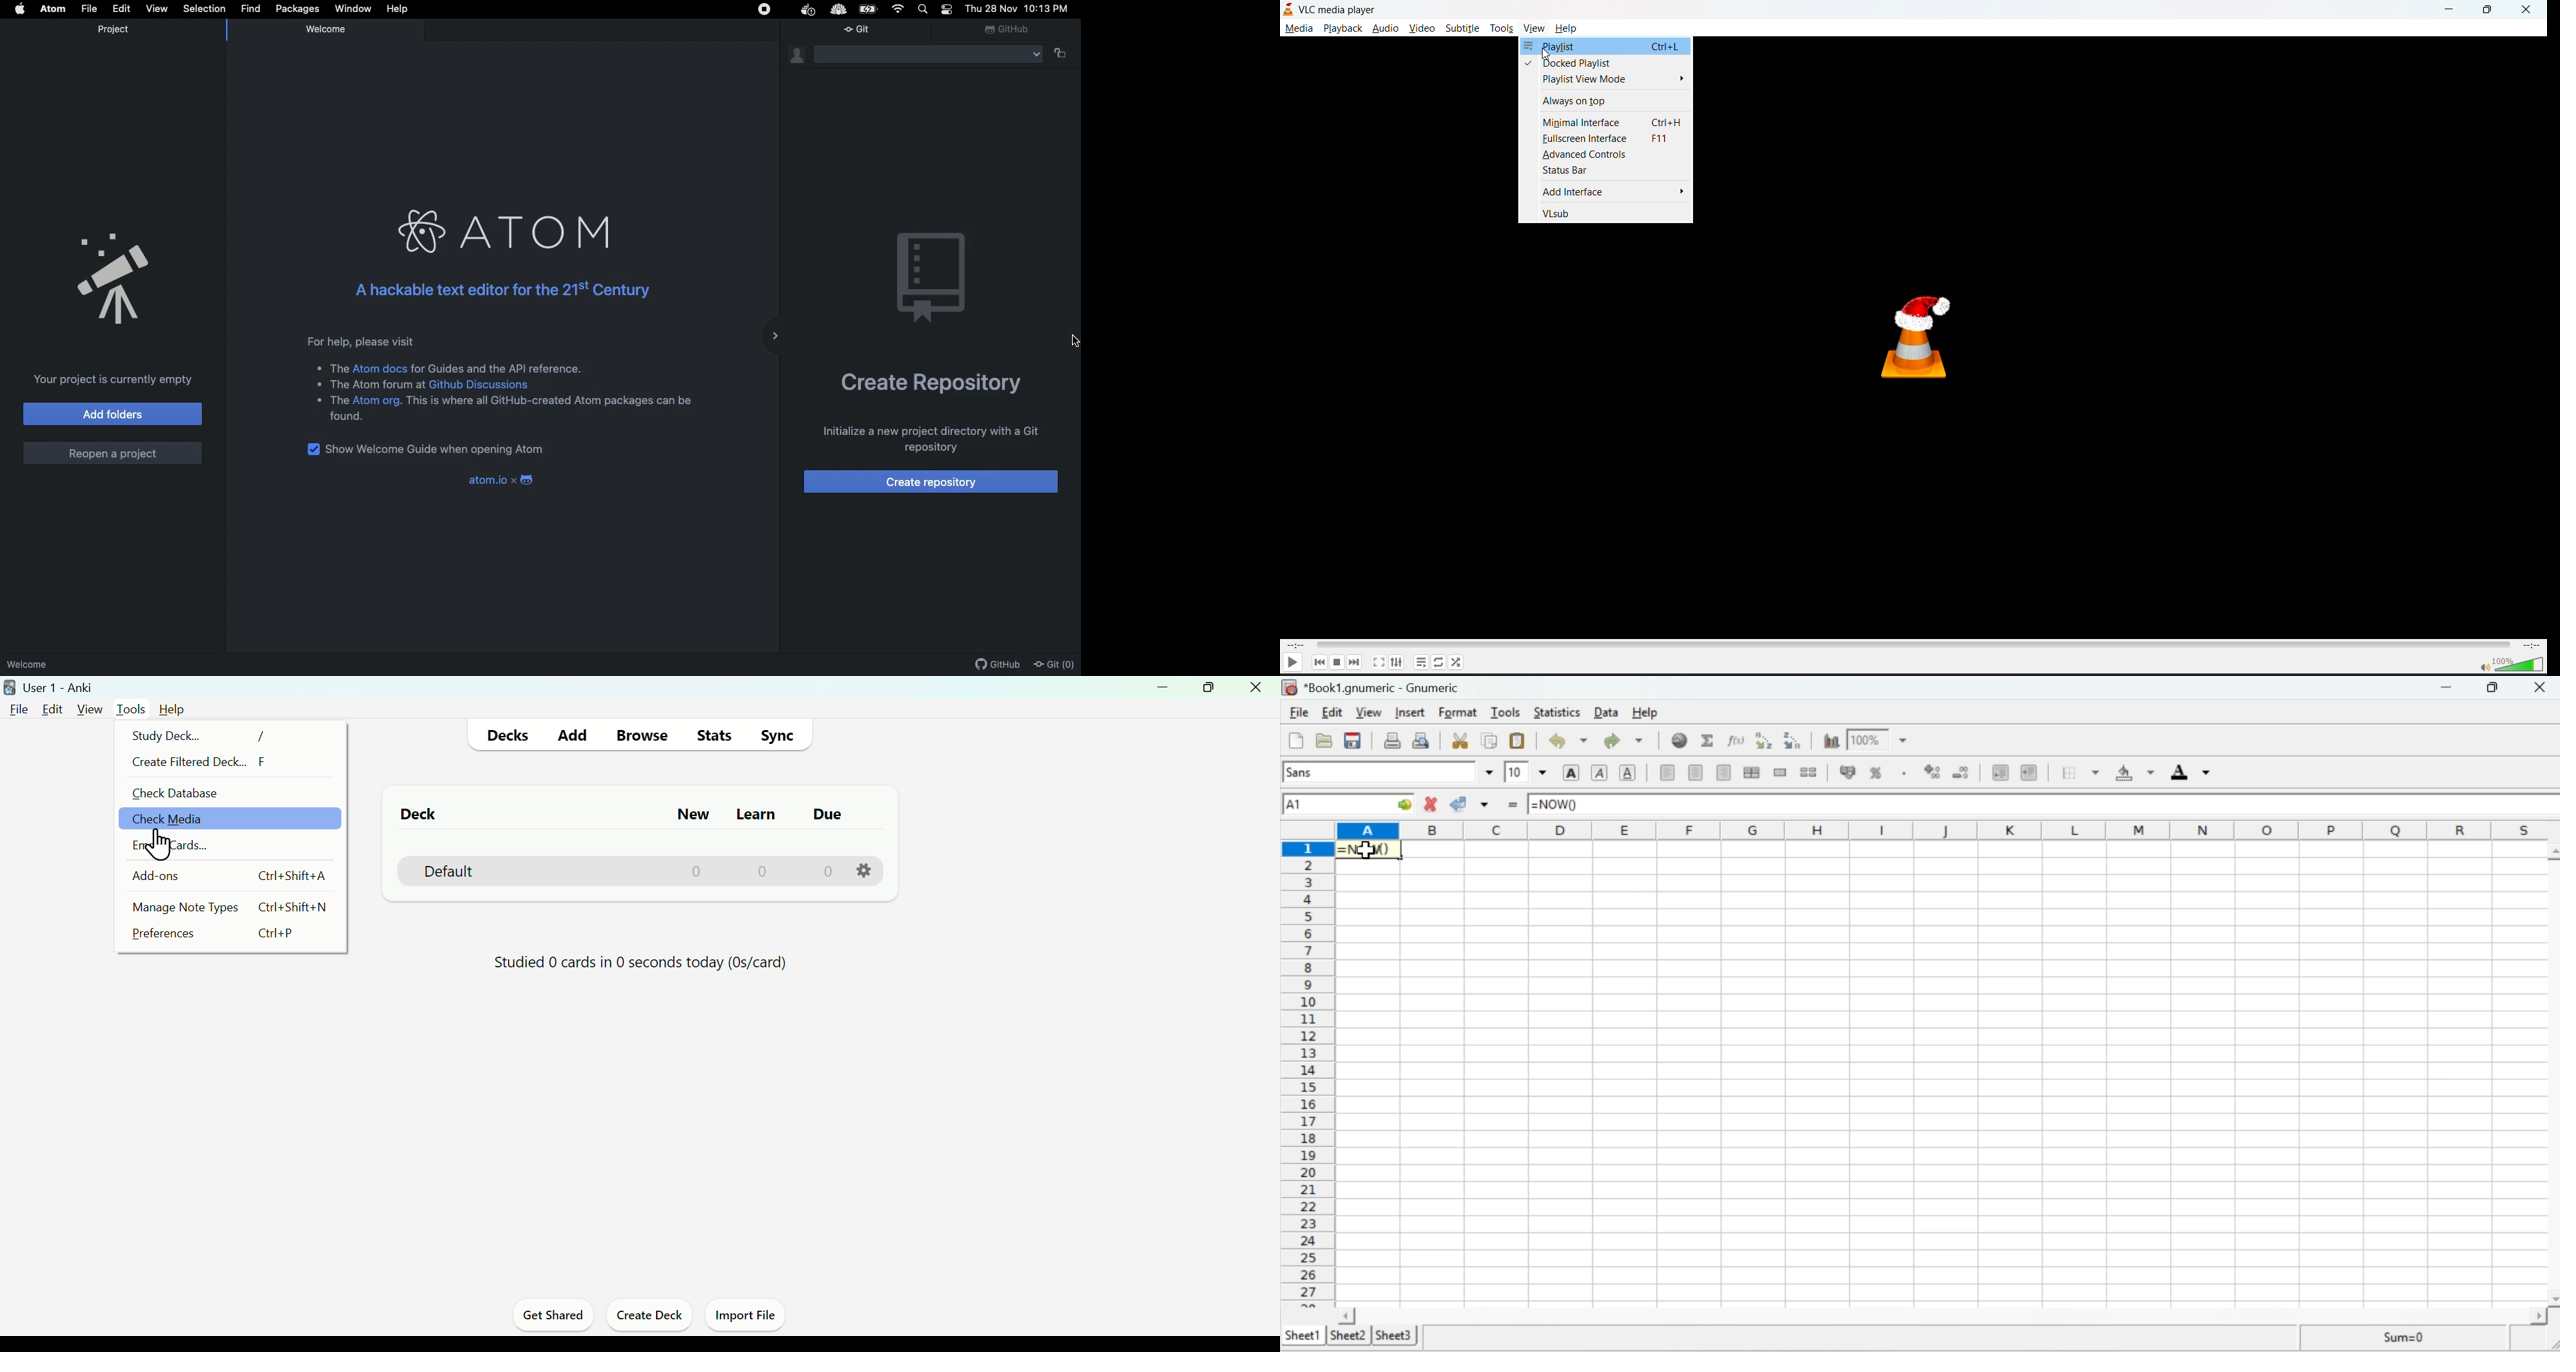 This screenshot has height=1372, width=2576. Describe the element at coordinates (90, 709) in the screenshot. I see `View` at that location.